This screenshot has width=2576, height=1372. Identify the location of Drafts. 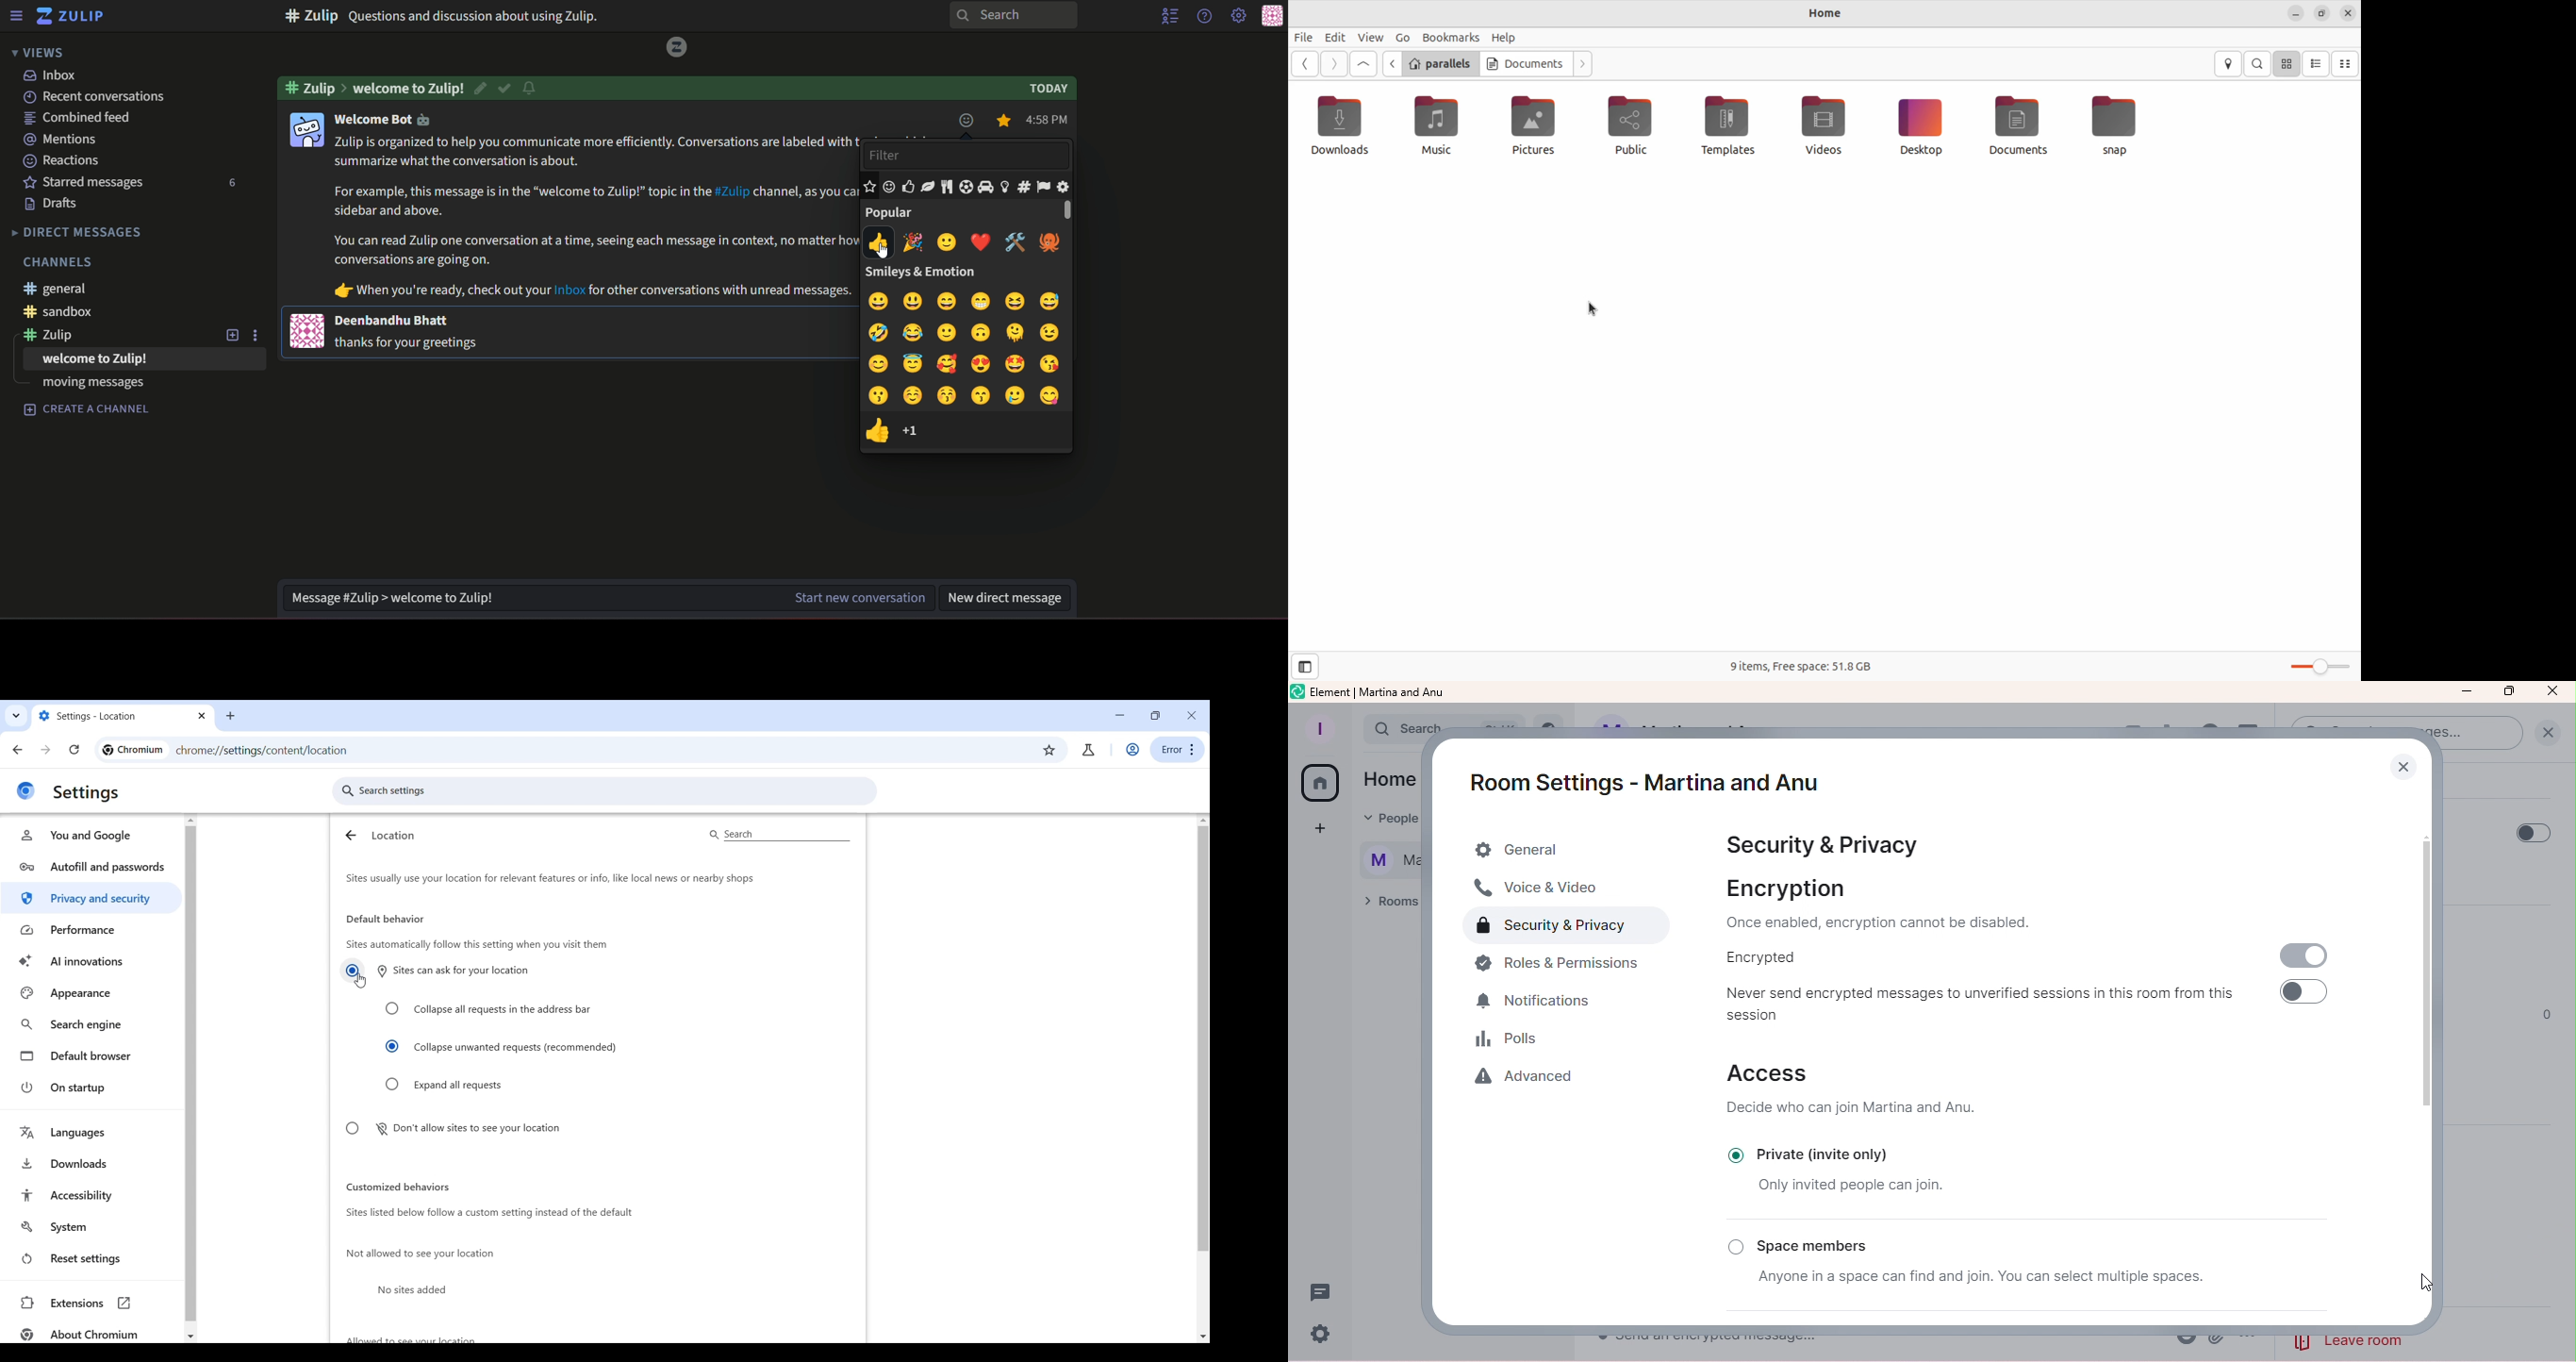
(51, 204).